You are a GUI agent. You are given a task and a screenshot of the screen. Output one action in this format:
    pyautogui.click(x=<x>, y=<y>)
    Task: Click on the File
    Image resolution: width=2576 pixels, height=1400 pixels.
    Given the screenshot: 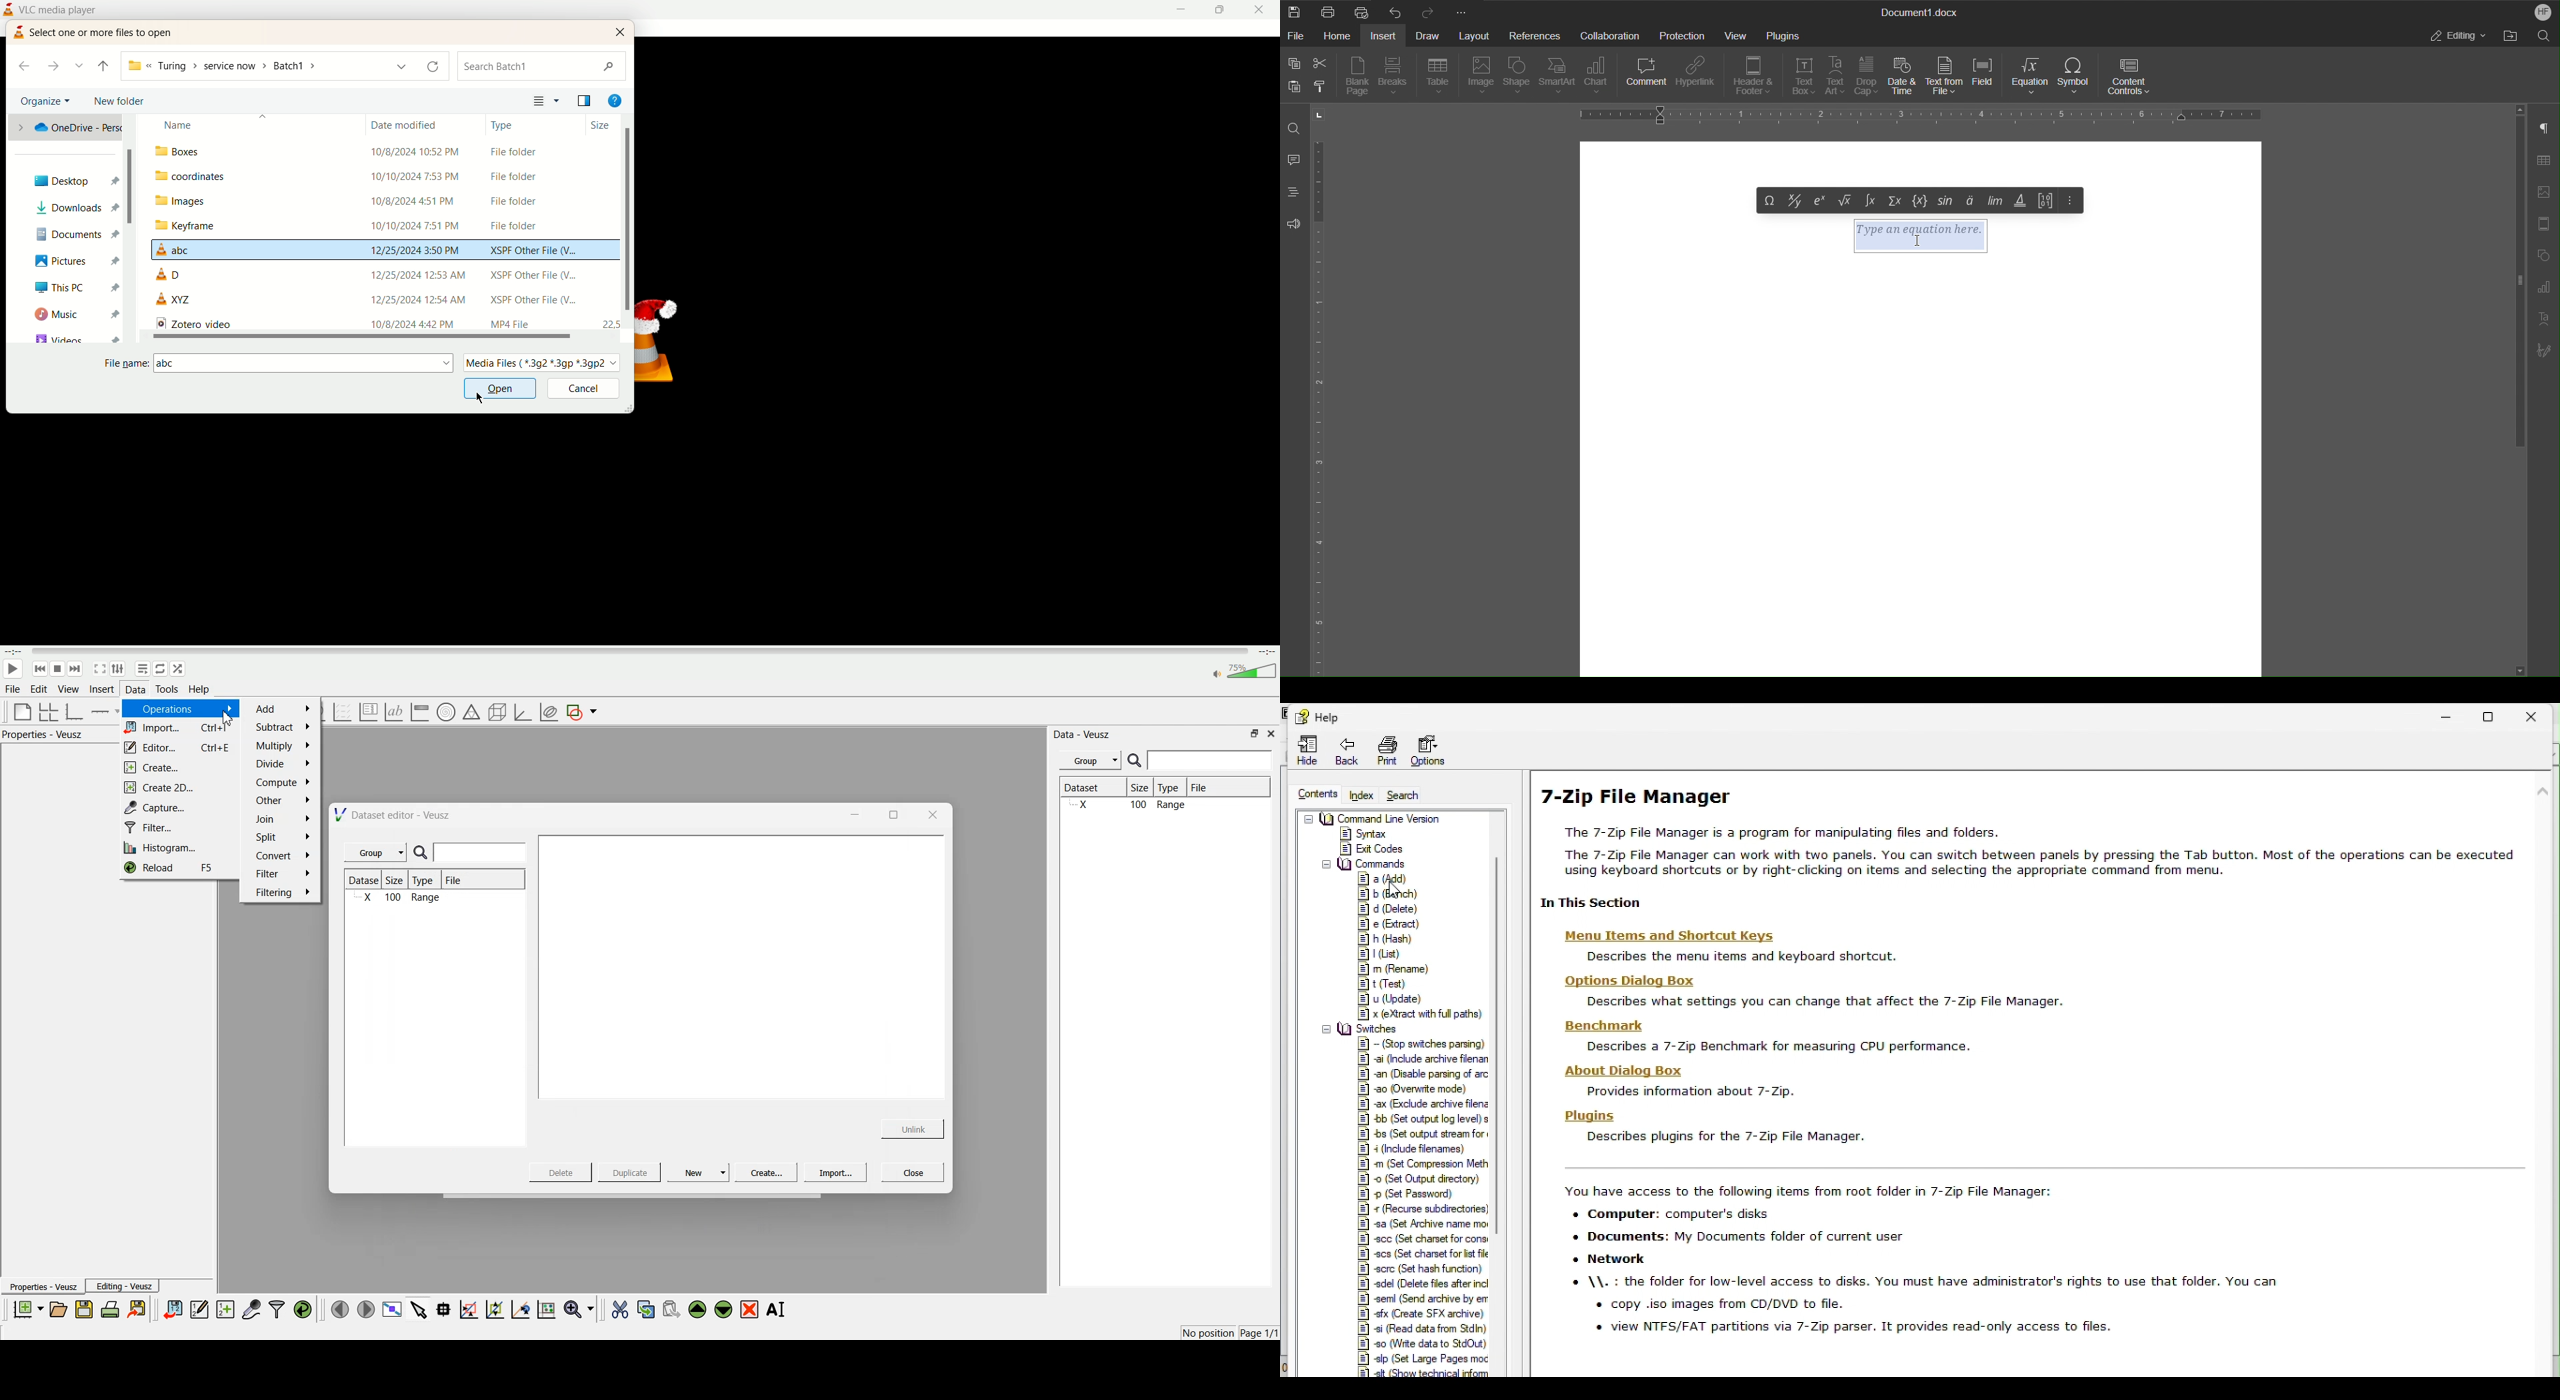 What is the action you would take?
    pyautogui.click(x=1299, y=37)
    